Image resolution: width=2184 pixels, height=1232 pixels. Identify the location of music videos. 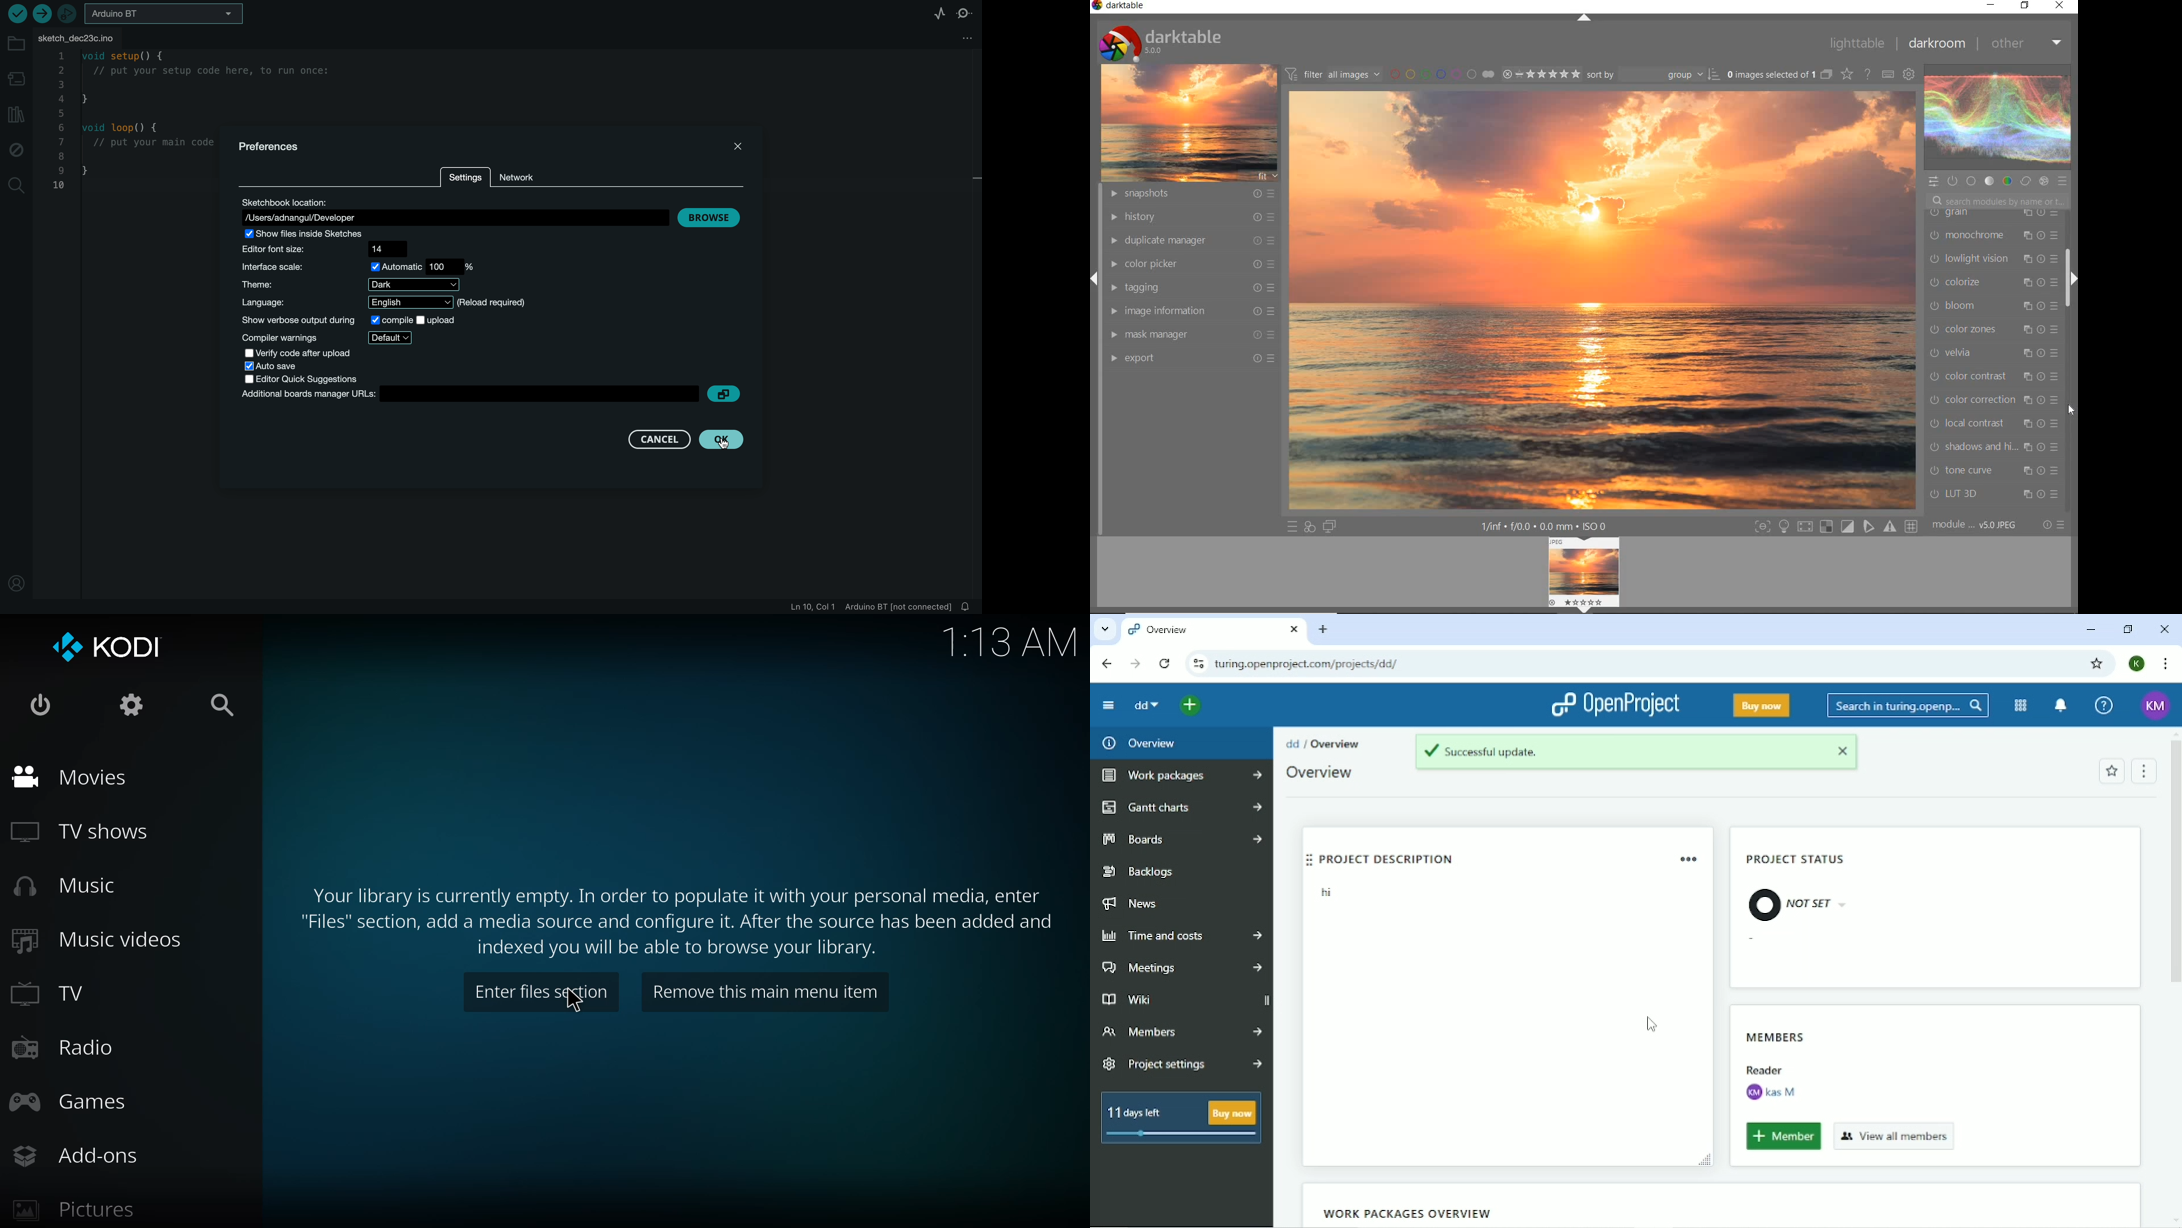
(98, 939).